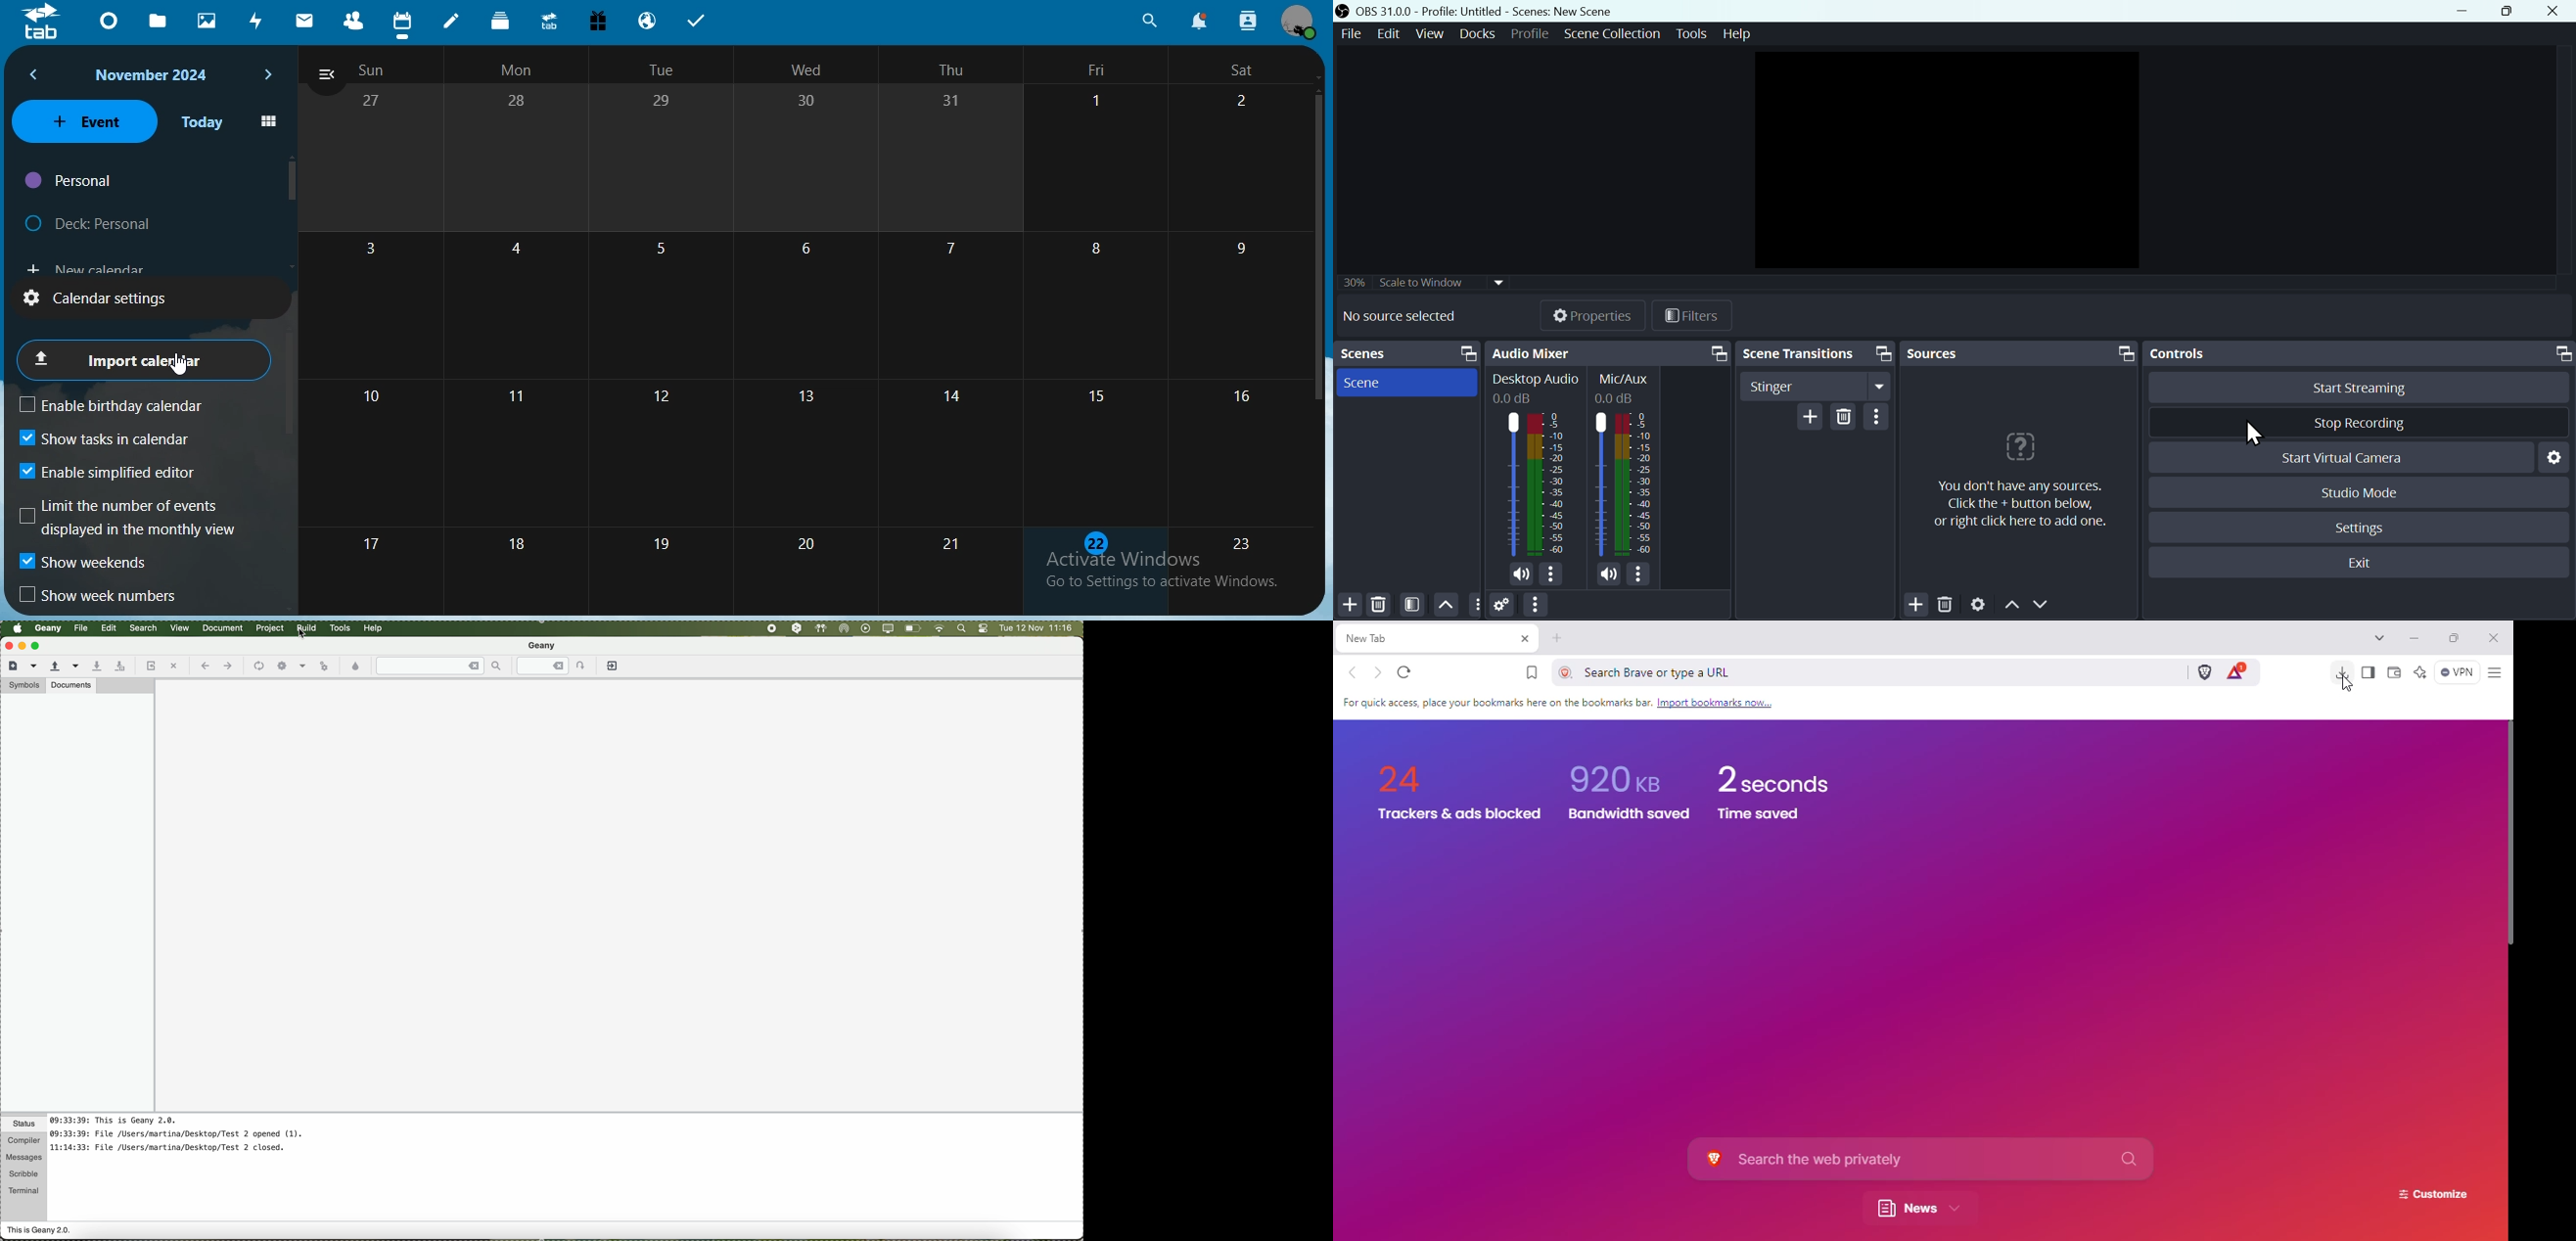  What do you see at coordinates (258, 23) in the screenshot?
I see `activity` at bounding box center [258, 23].